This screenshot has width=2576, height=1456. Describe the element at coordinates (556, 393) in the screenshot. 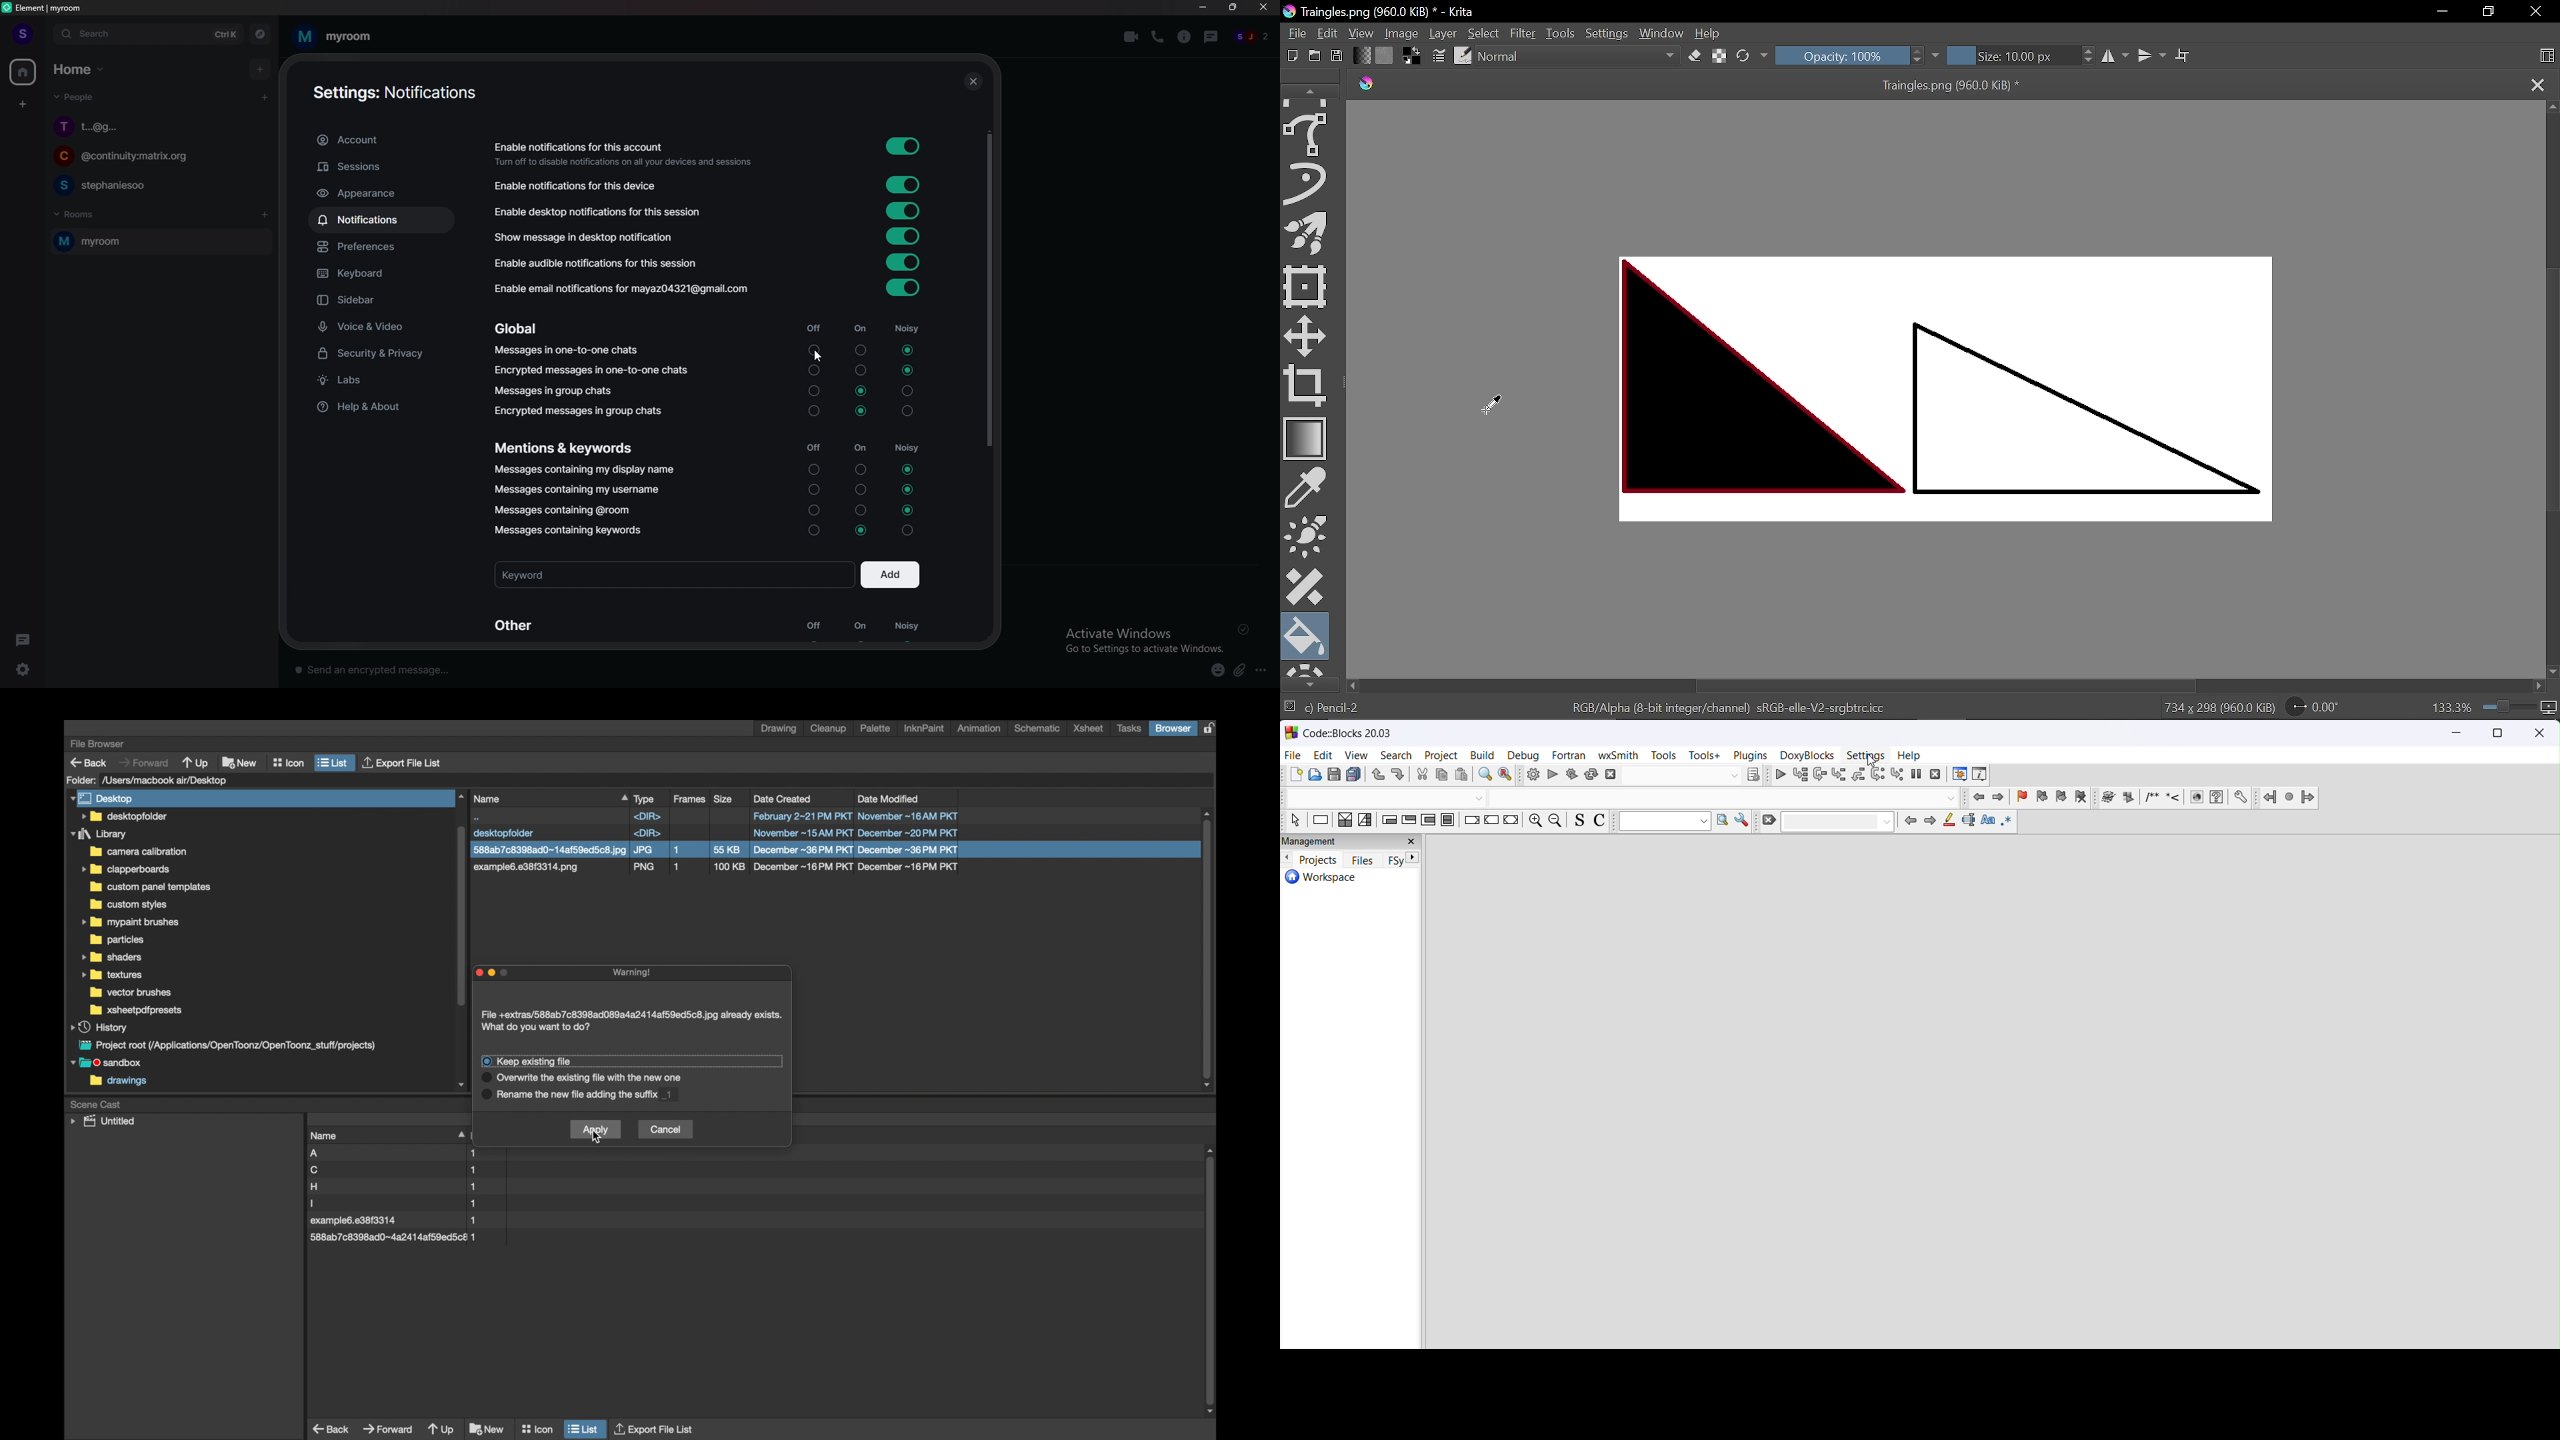

I see `messages in group chat` at that location.